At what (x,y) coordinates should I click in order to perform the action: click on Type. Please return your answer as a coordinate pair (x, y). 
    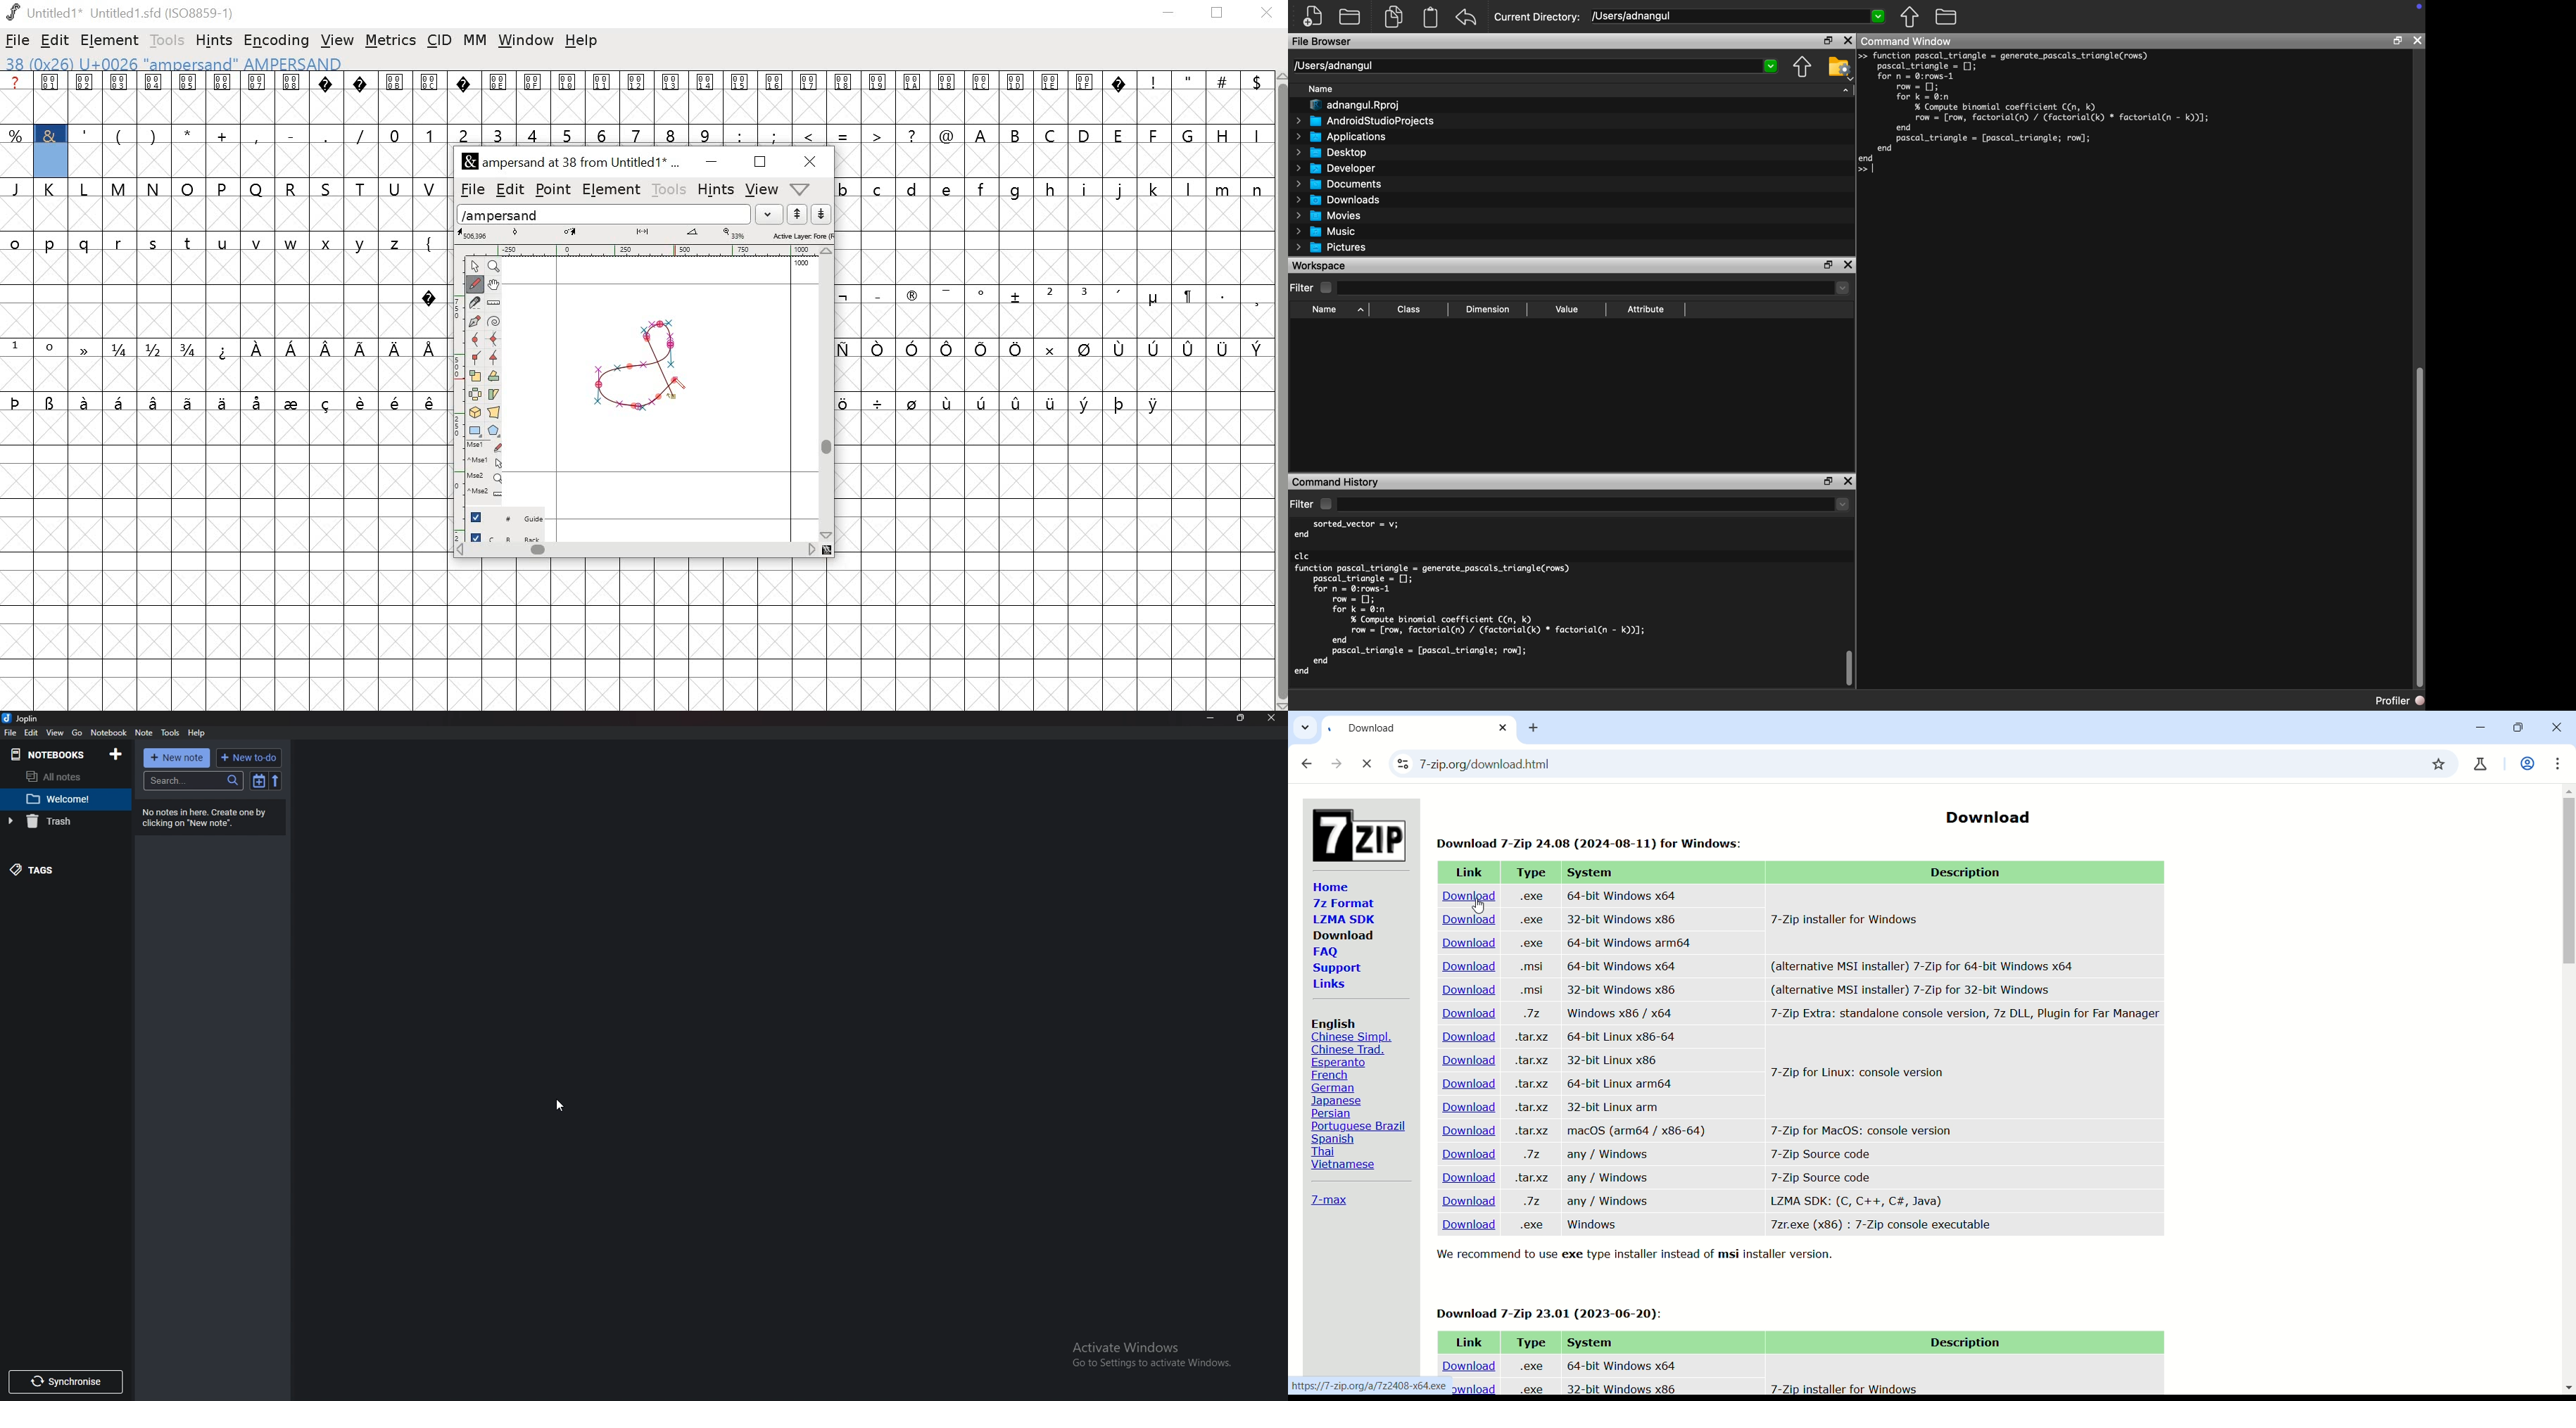
    Looking at the image, I should click on (1530, 1342).